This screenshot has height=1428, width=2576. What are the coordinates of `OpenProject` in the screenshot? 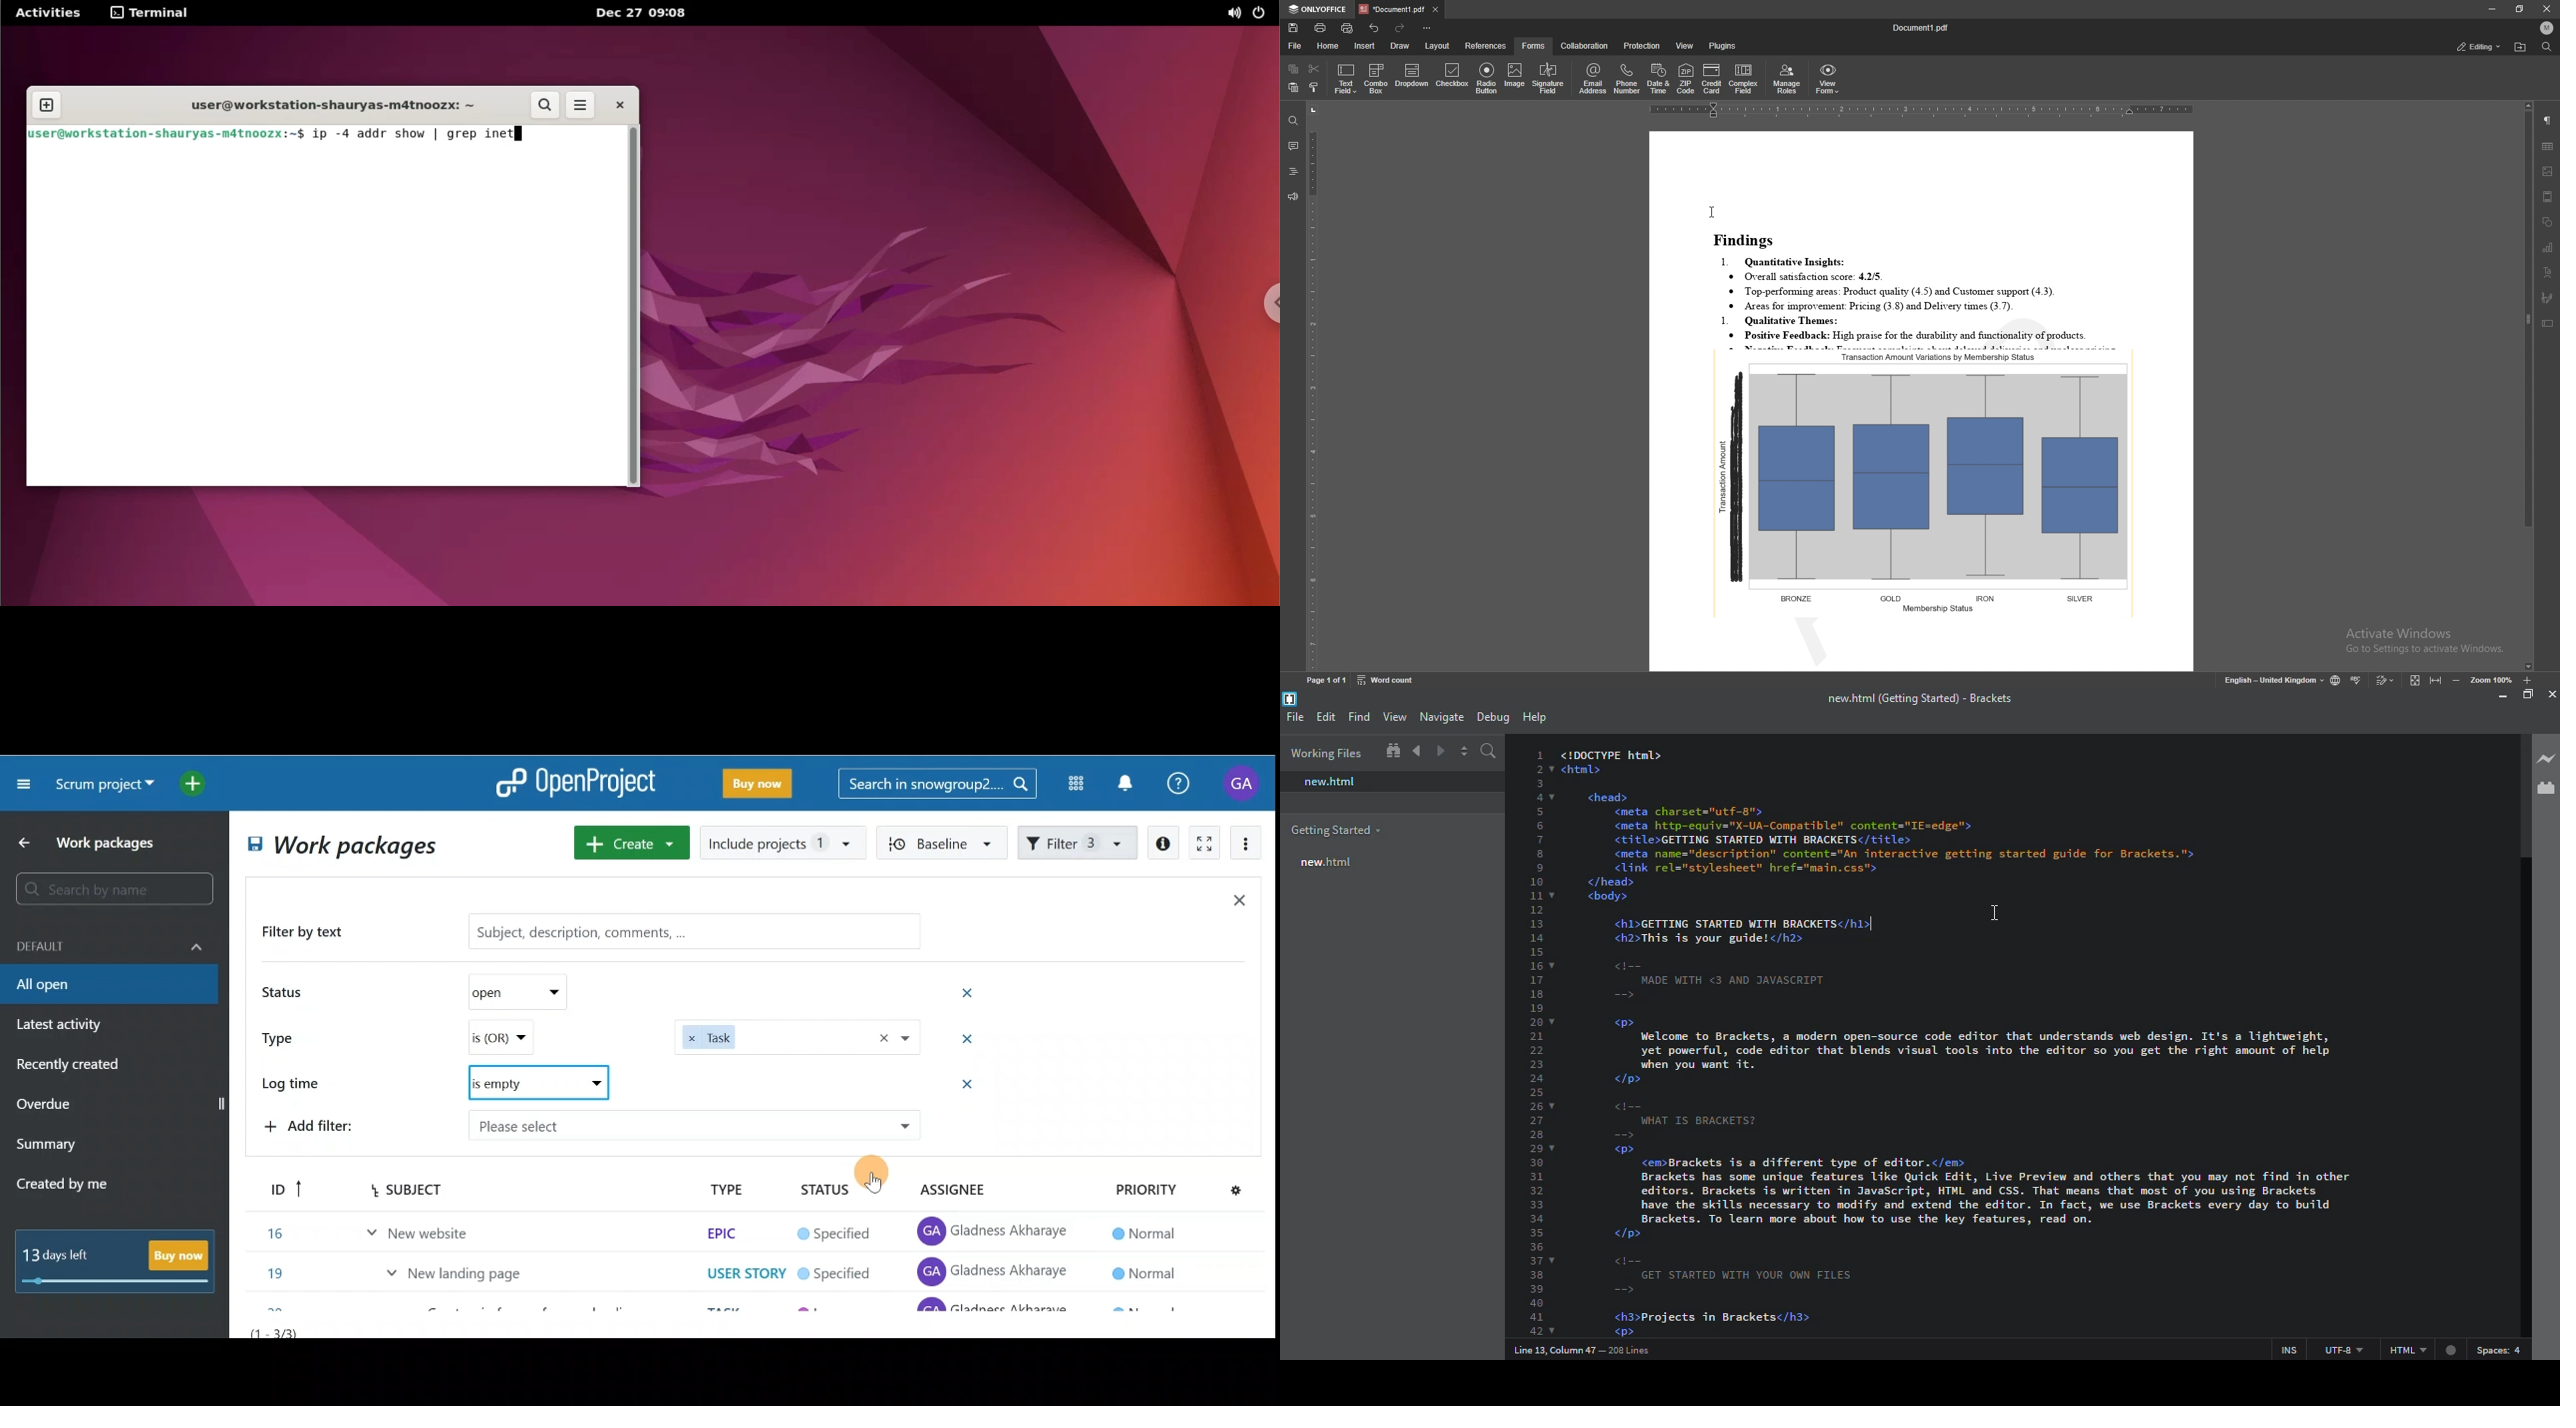 It's located at (575, 785).